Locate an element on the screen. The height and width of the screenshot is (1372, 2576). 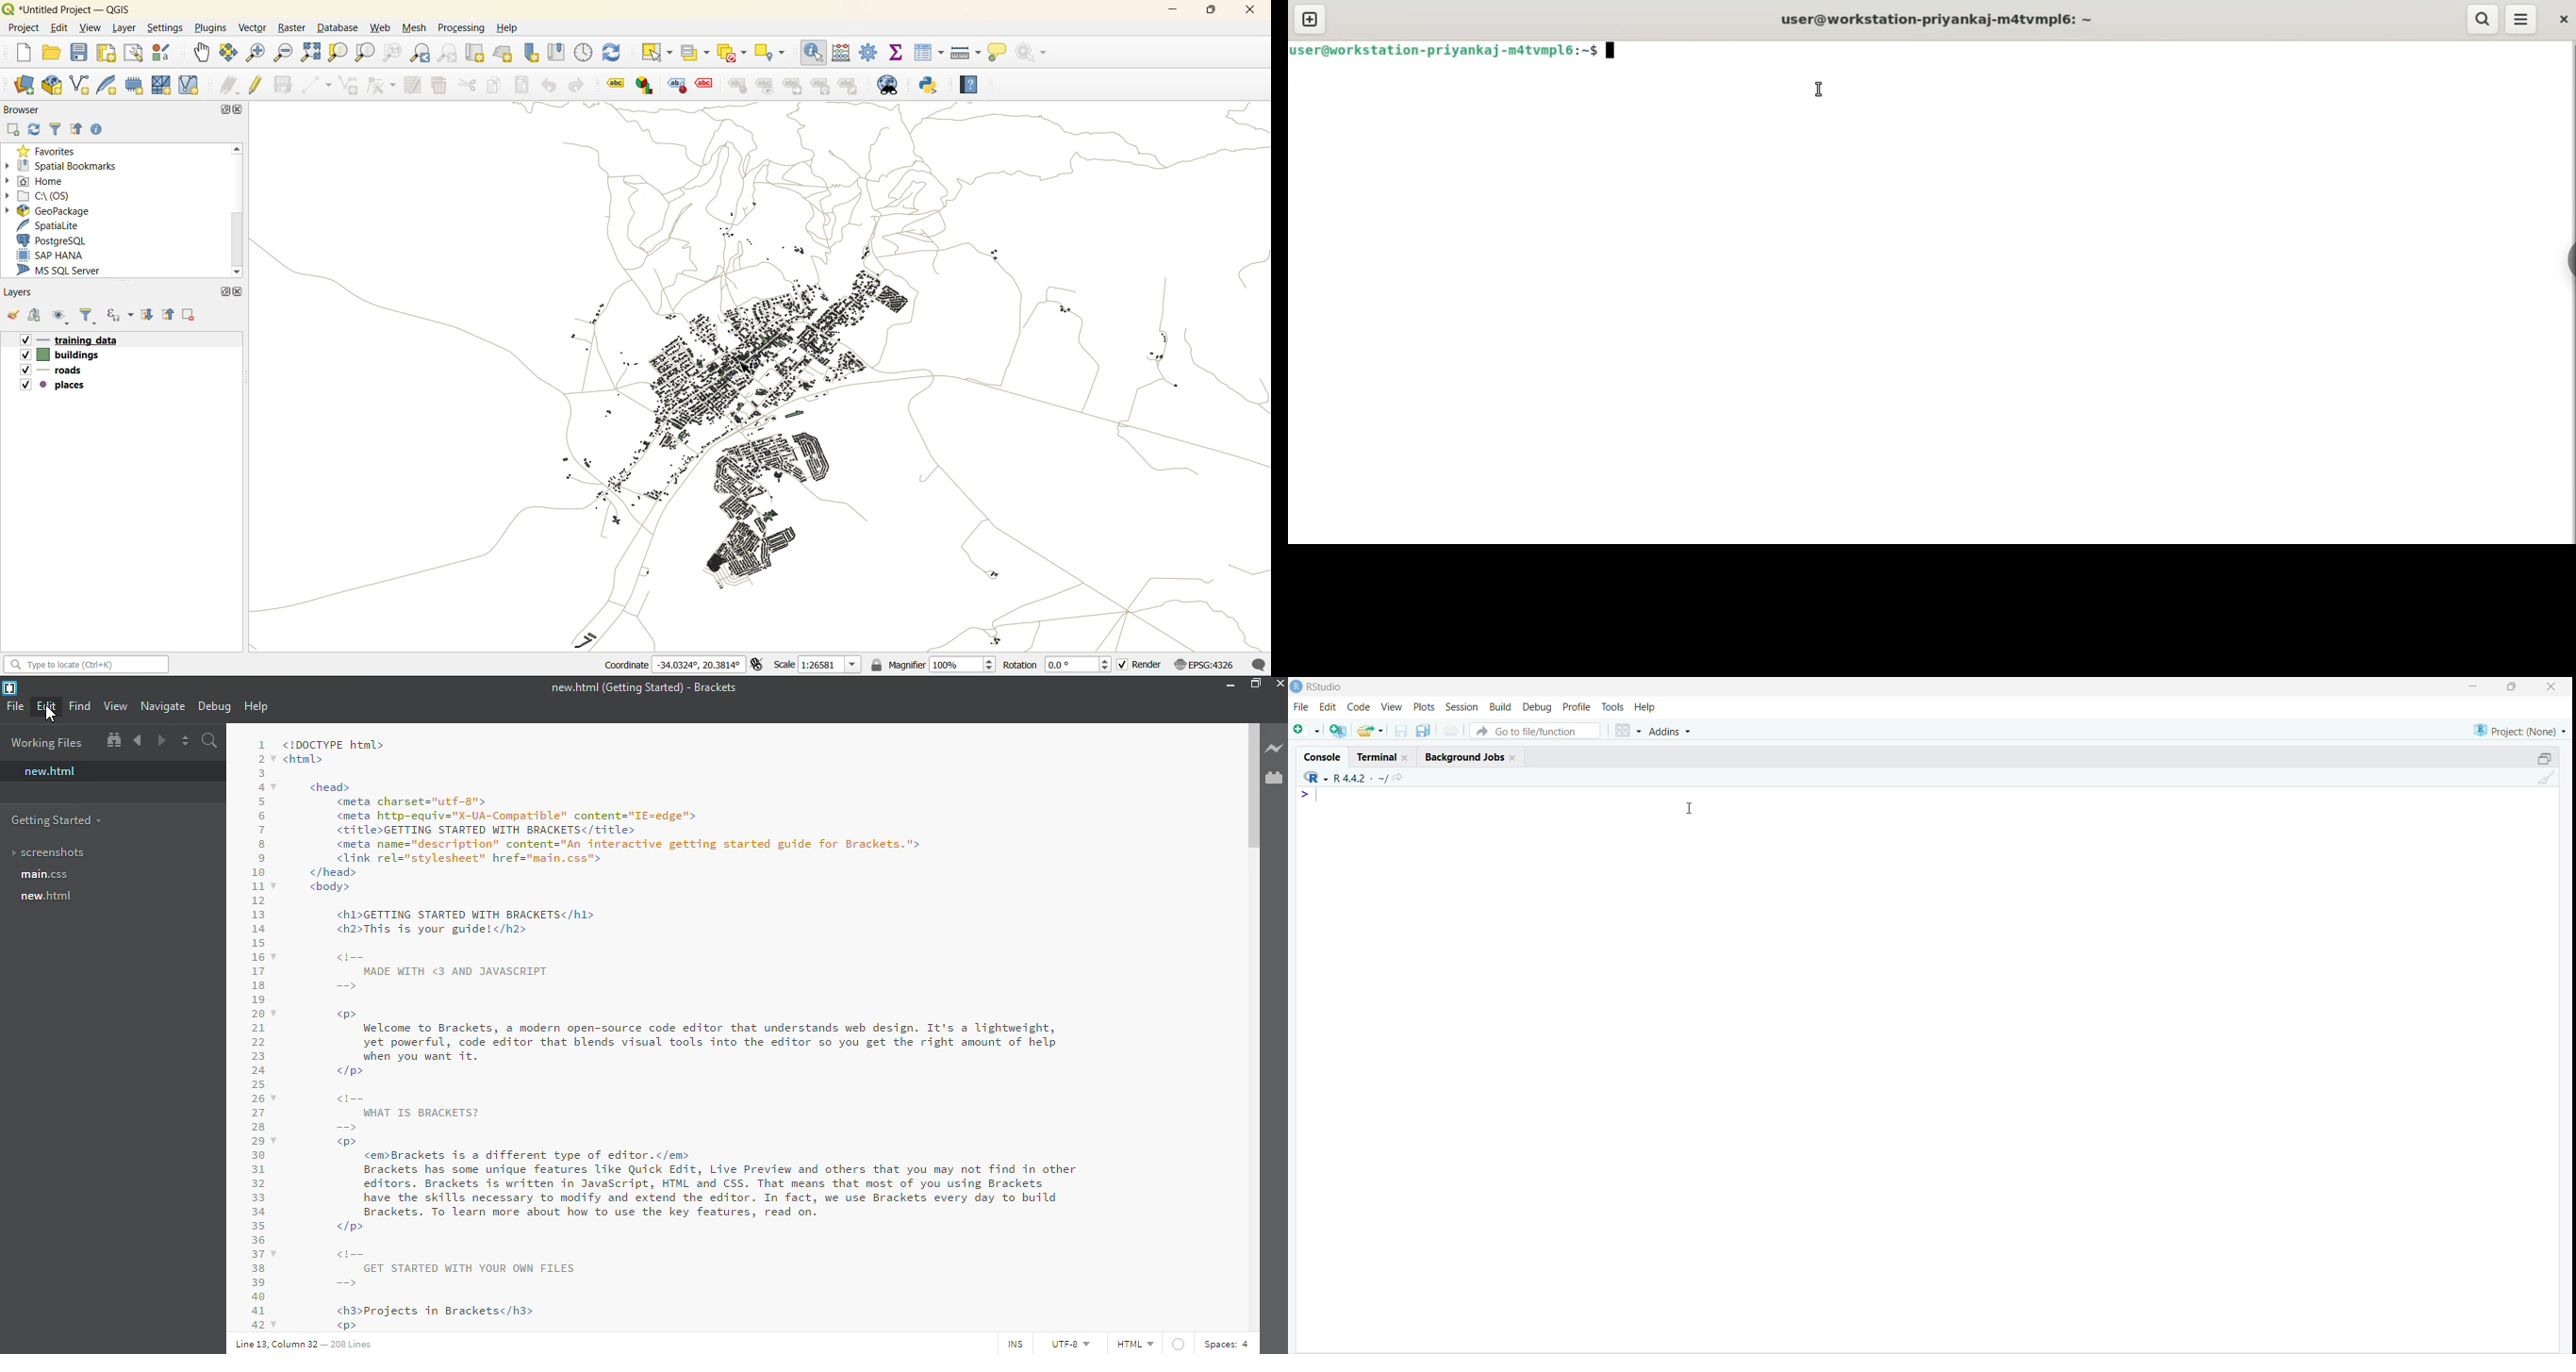
spaces is located at coordinates (1229, 1344).